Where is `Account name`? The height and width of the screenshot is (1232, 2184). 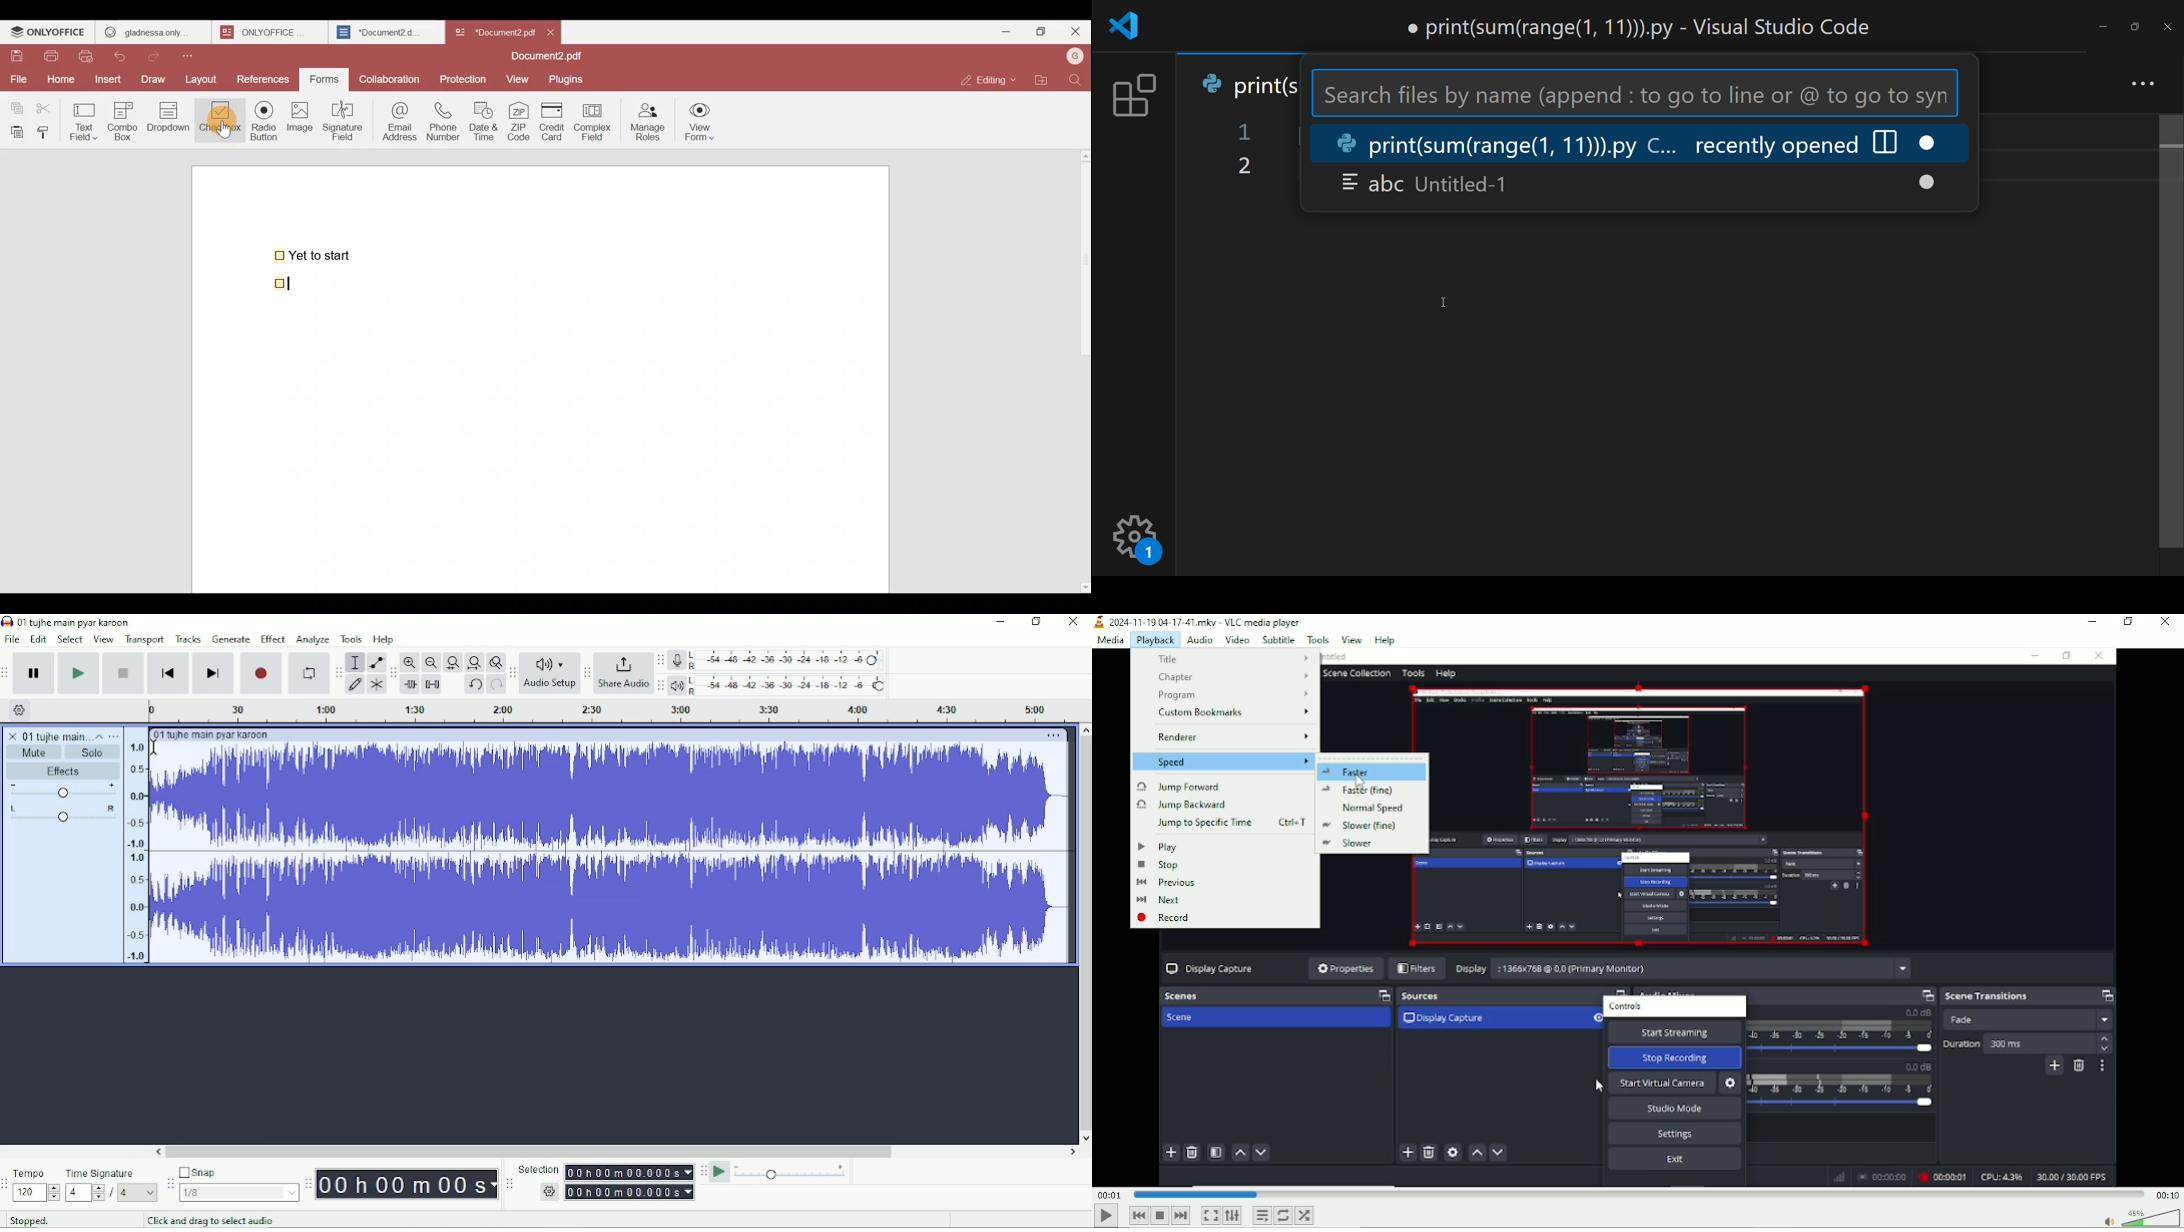 Account name is located at coordinates (1075, 55).